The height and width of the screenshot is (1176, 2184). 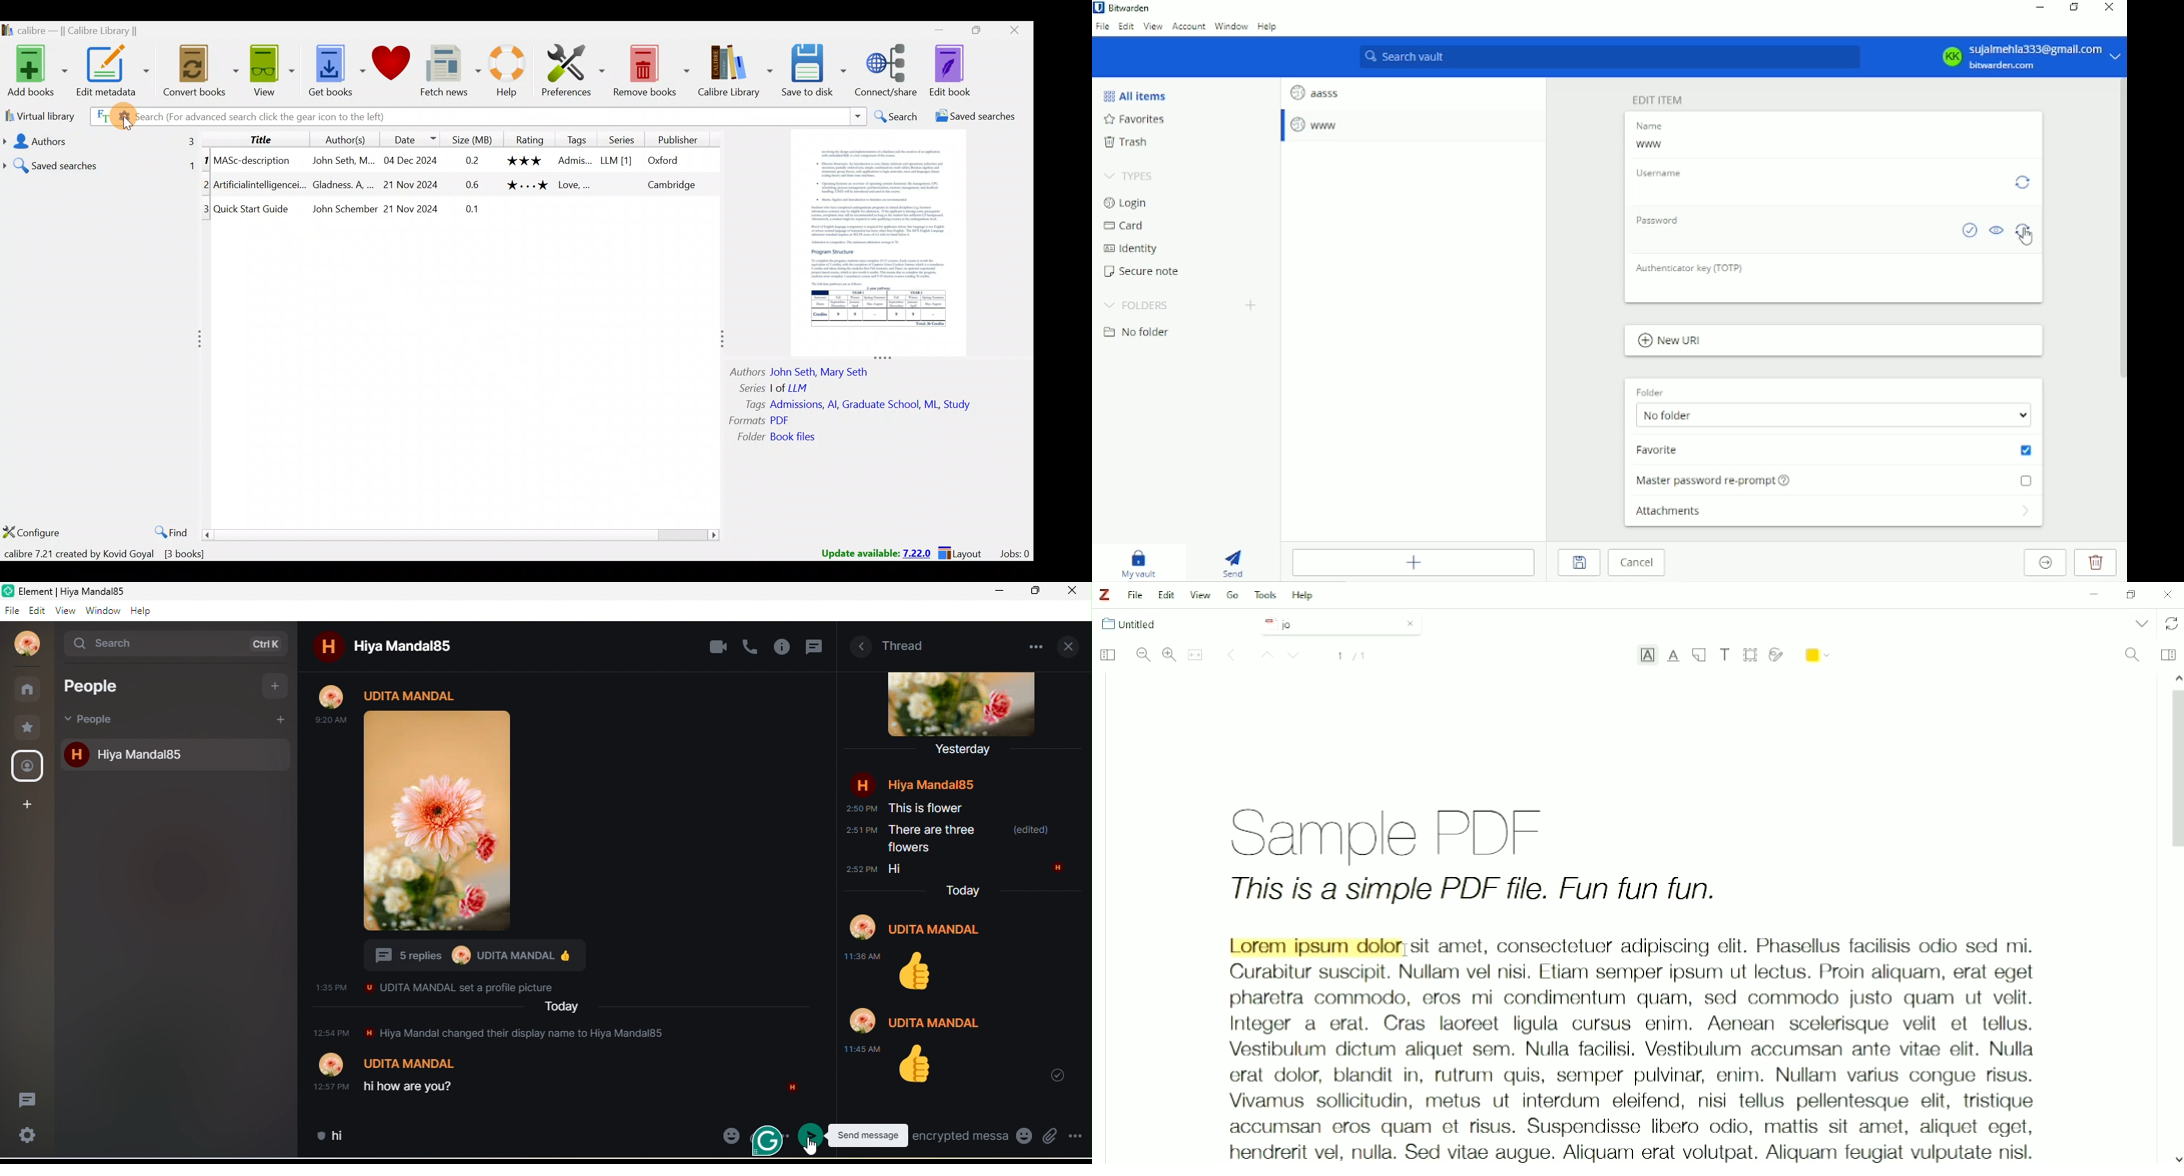 What do you see at coordinates (934, 839) in the screenshot?
I see `There are three flowers` at bounding box center [934, 839].